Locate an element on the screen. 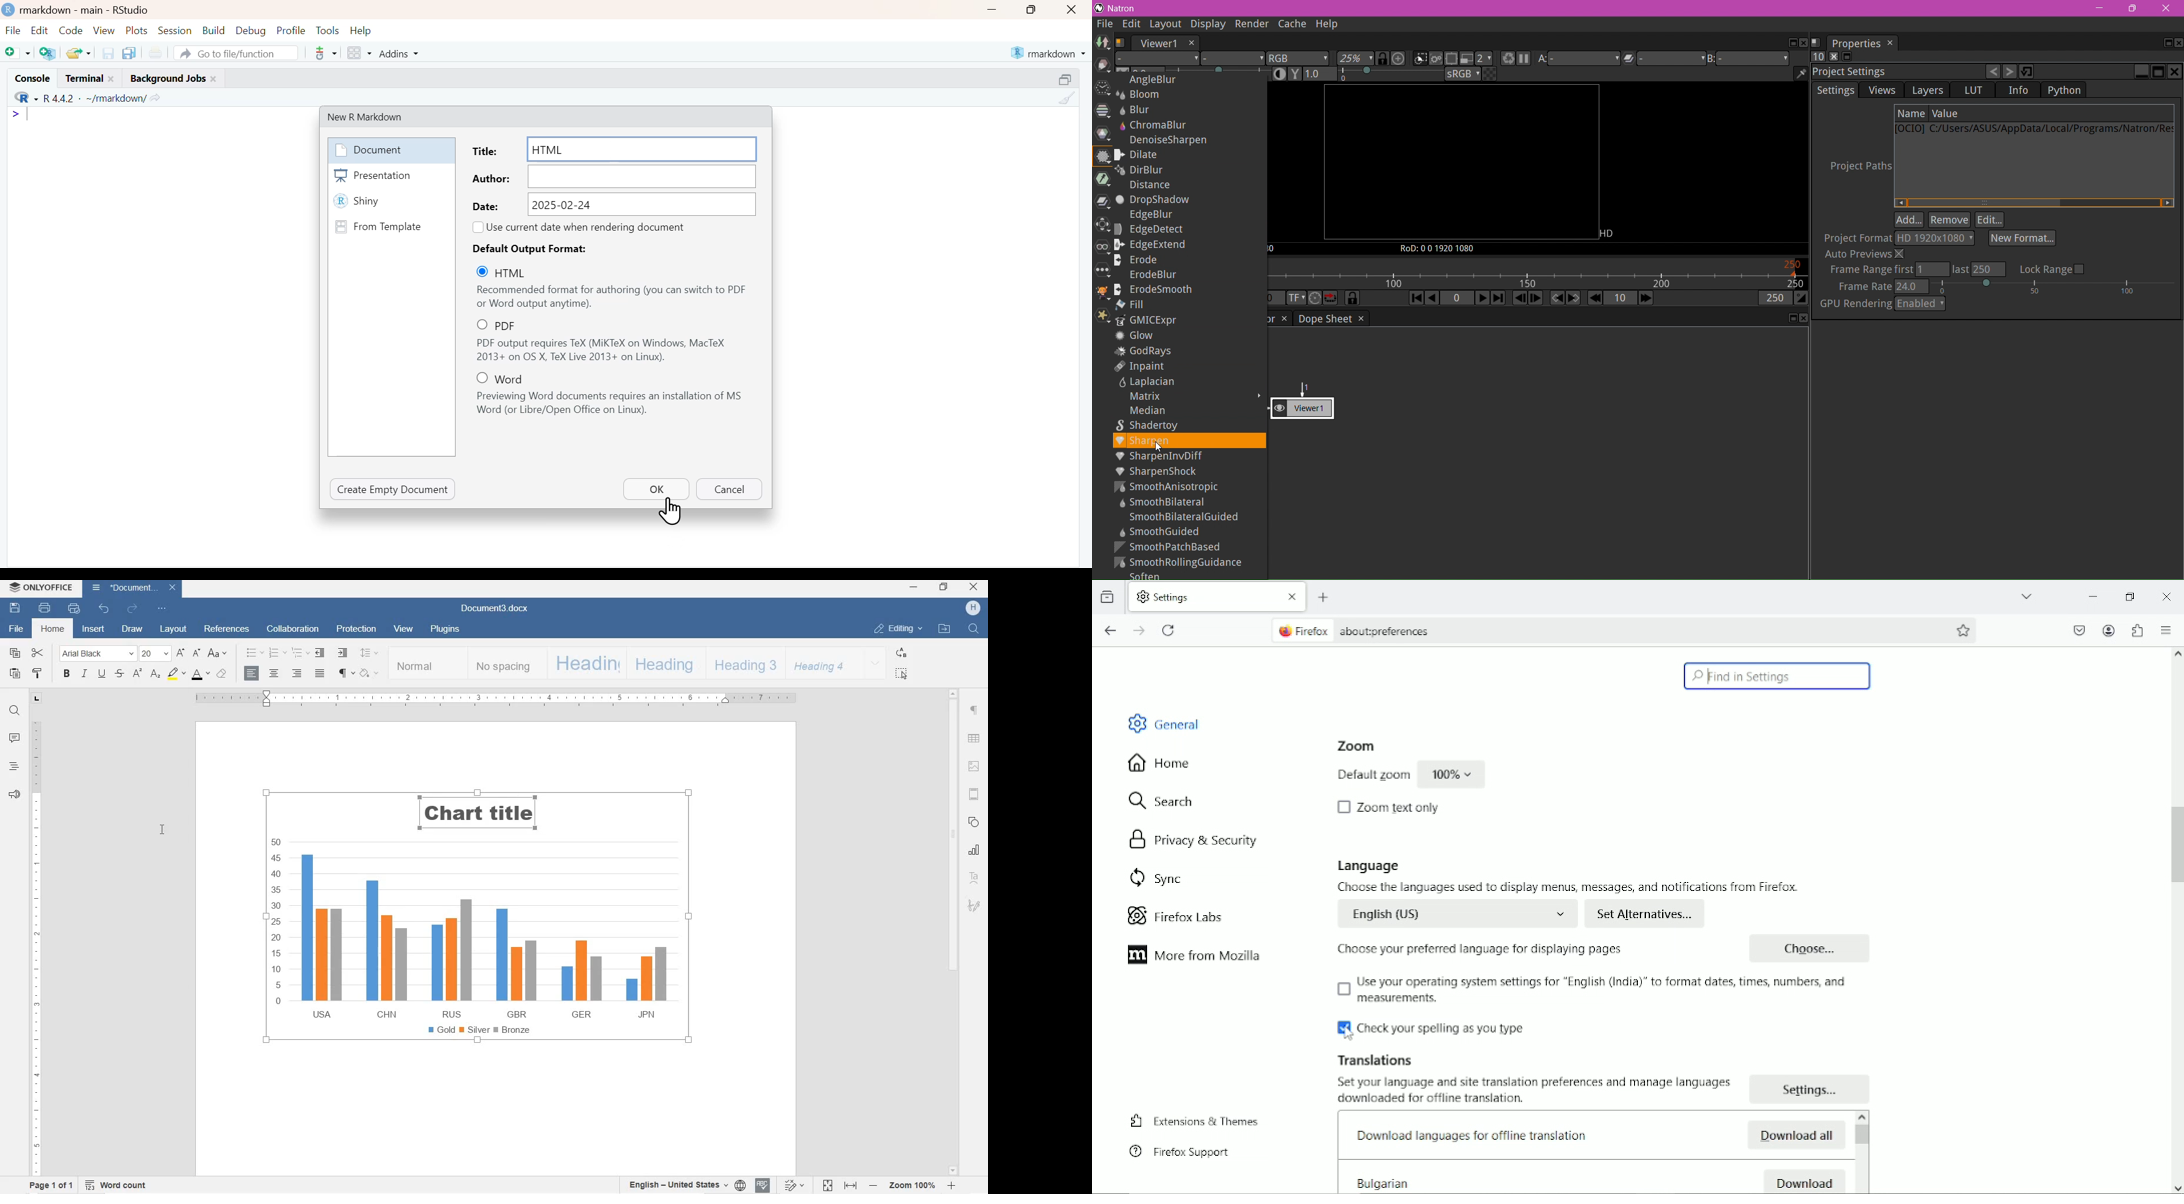 The image size is (2184, 1204). PDF output requires TeX (MiKTeX on Windows, MacTeX
2013+ on OS X, TeX Live 2013+ on Linux). is located at coordinates (613, 351).